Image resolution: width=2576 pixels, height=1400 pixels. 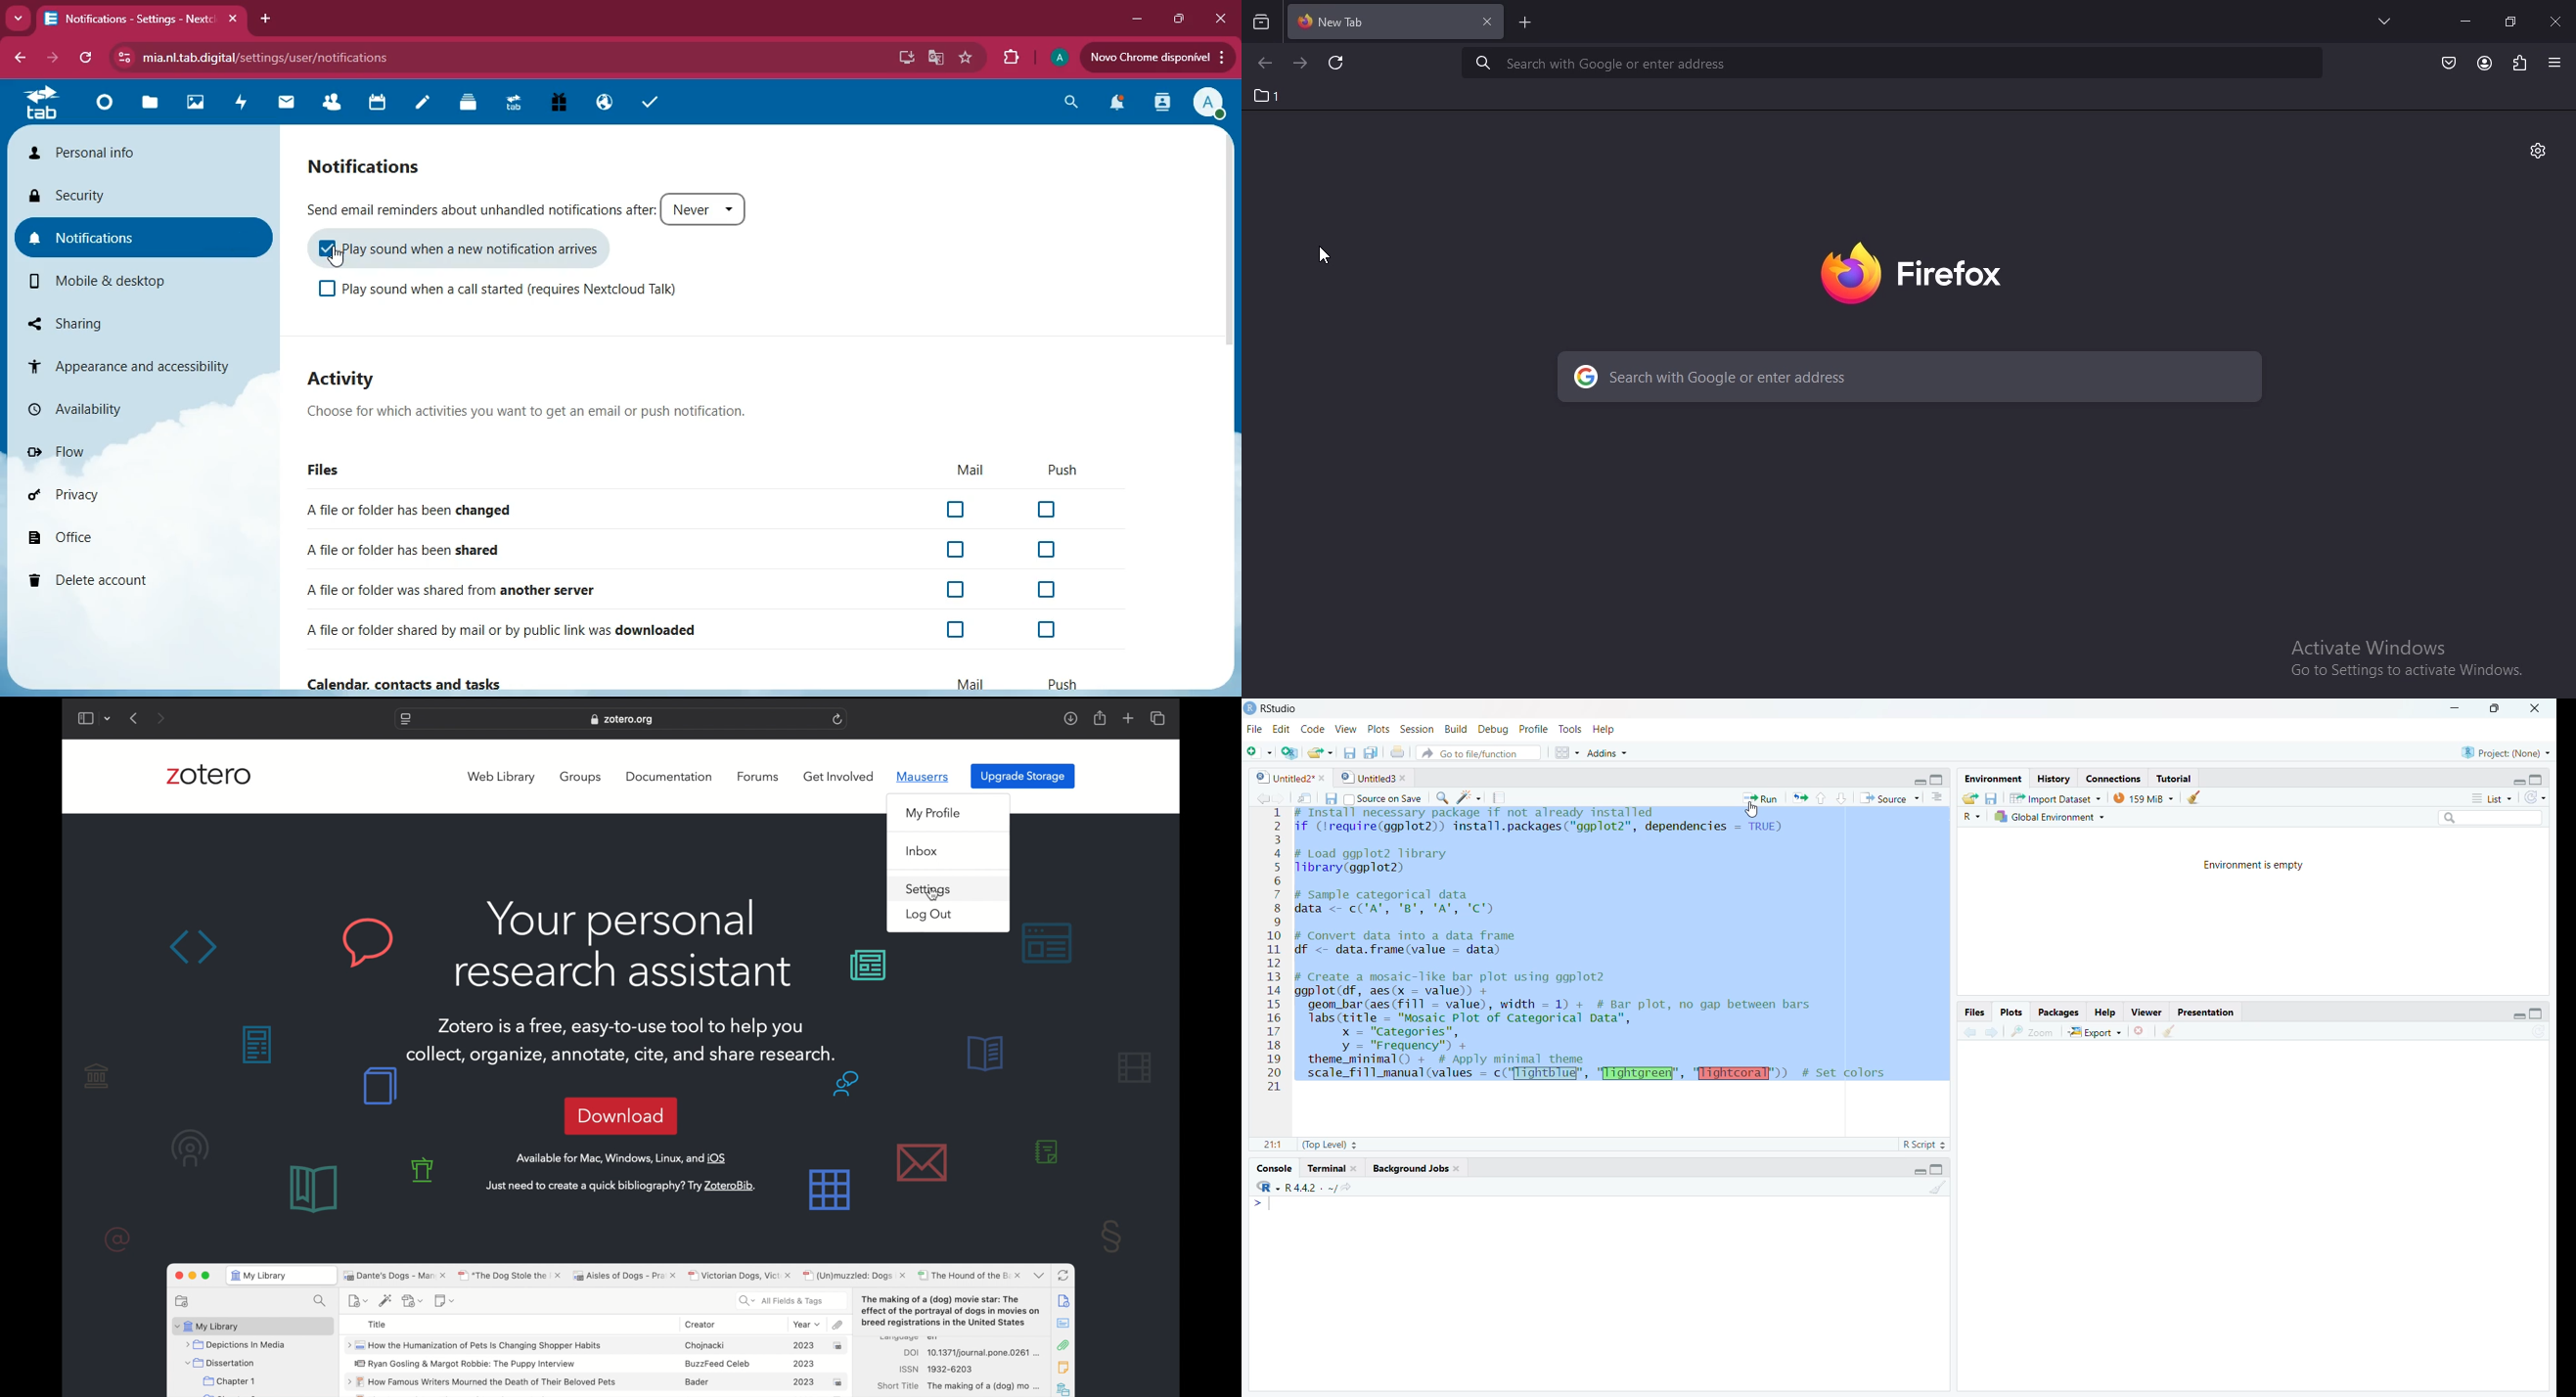 What do you see at coordinates (1346, 730) in the screenshot?
I see `View` at bounding box center [1346, 730].